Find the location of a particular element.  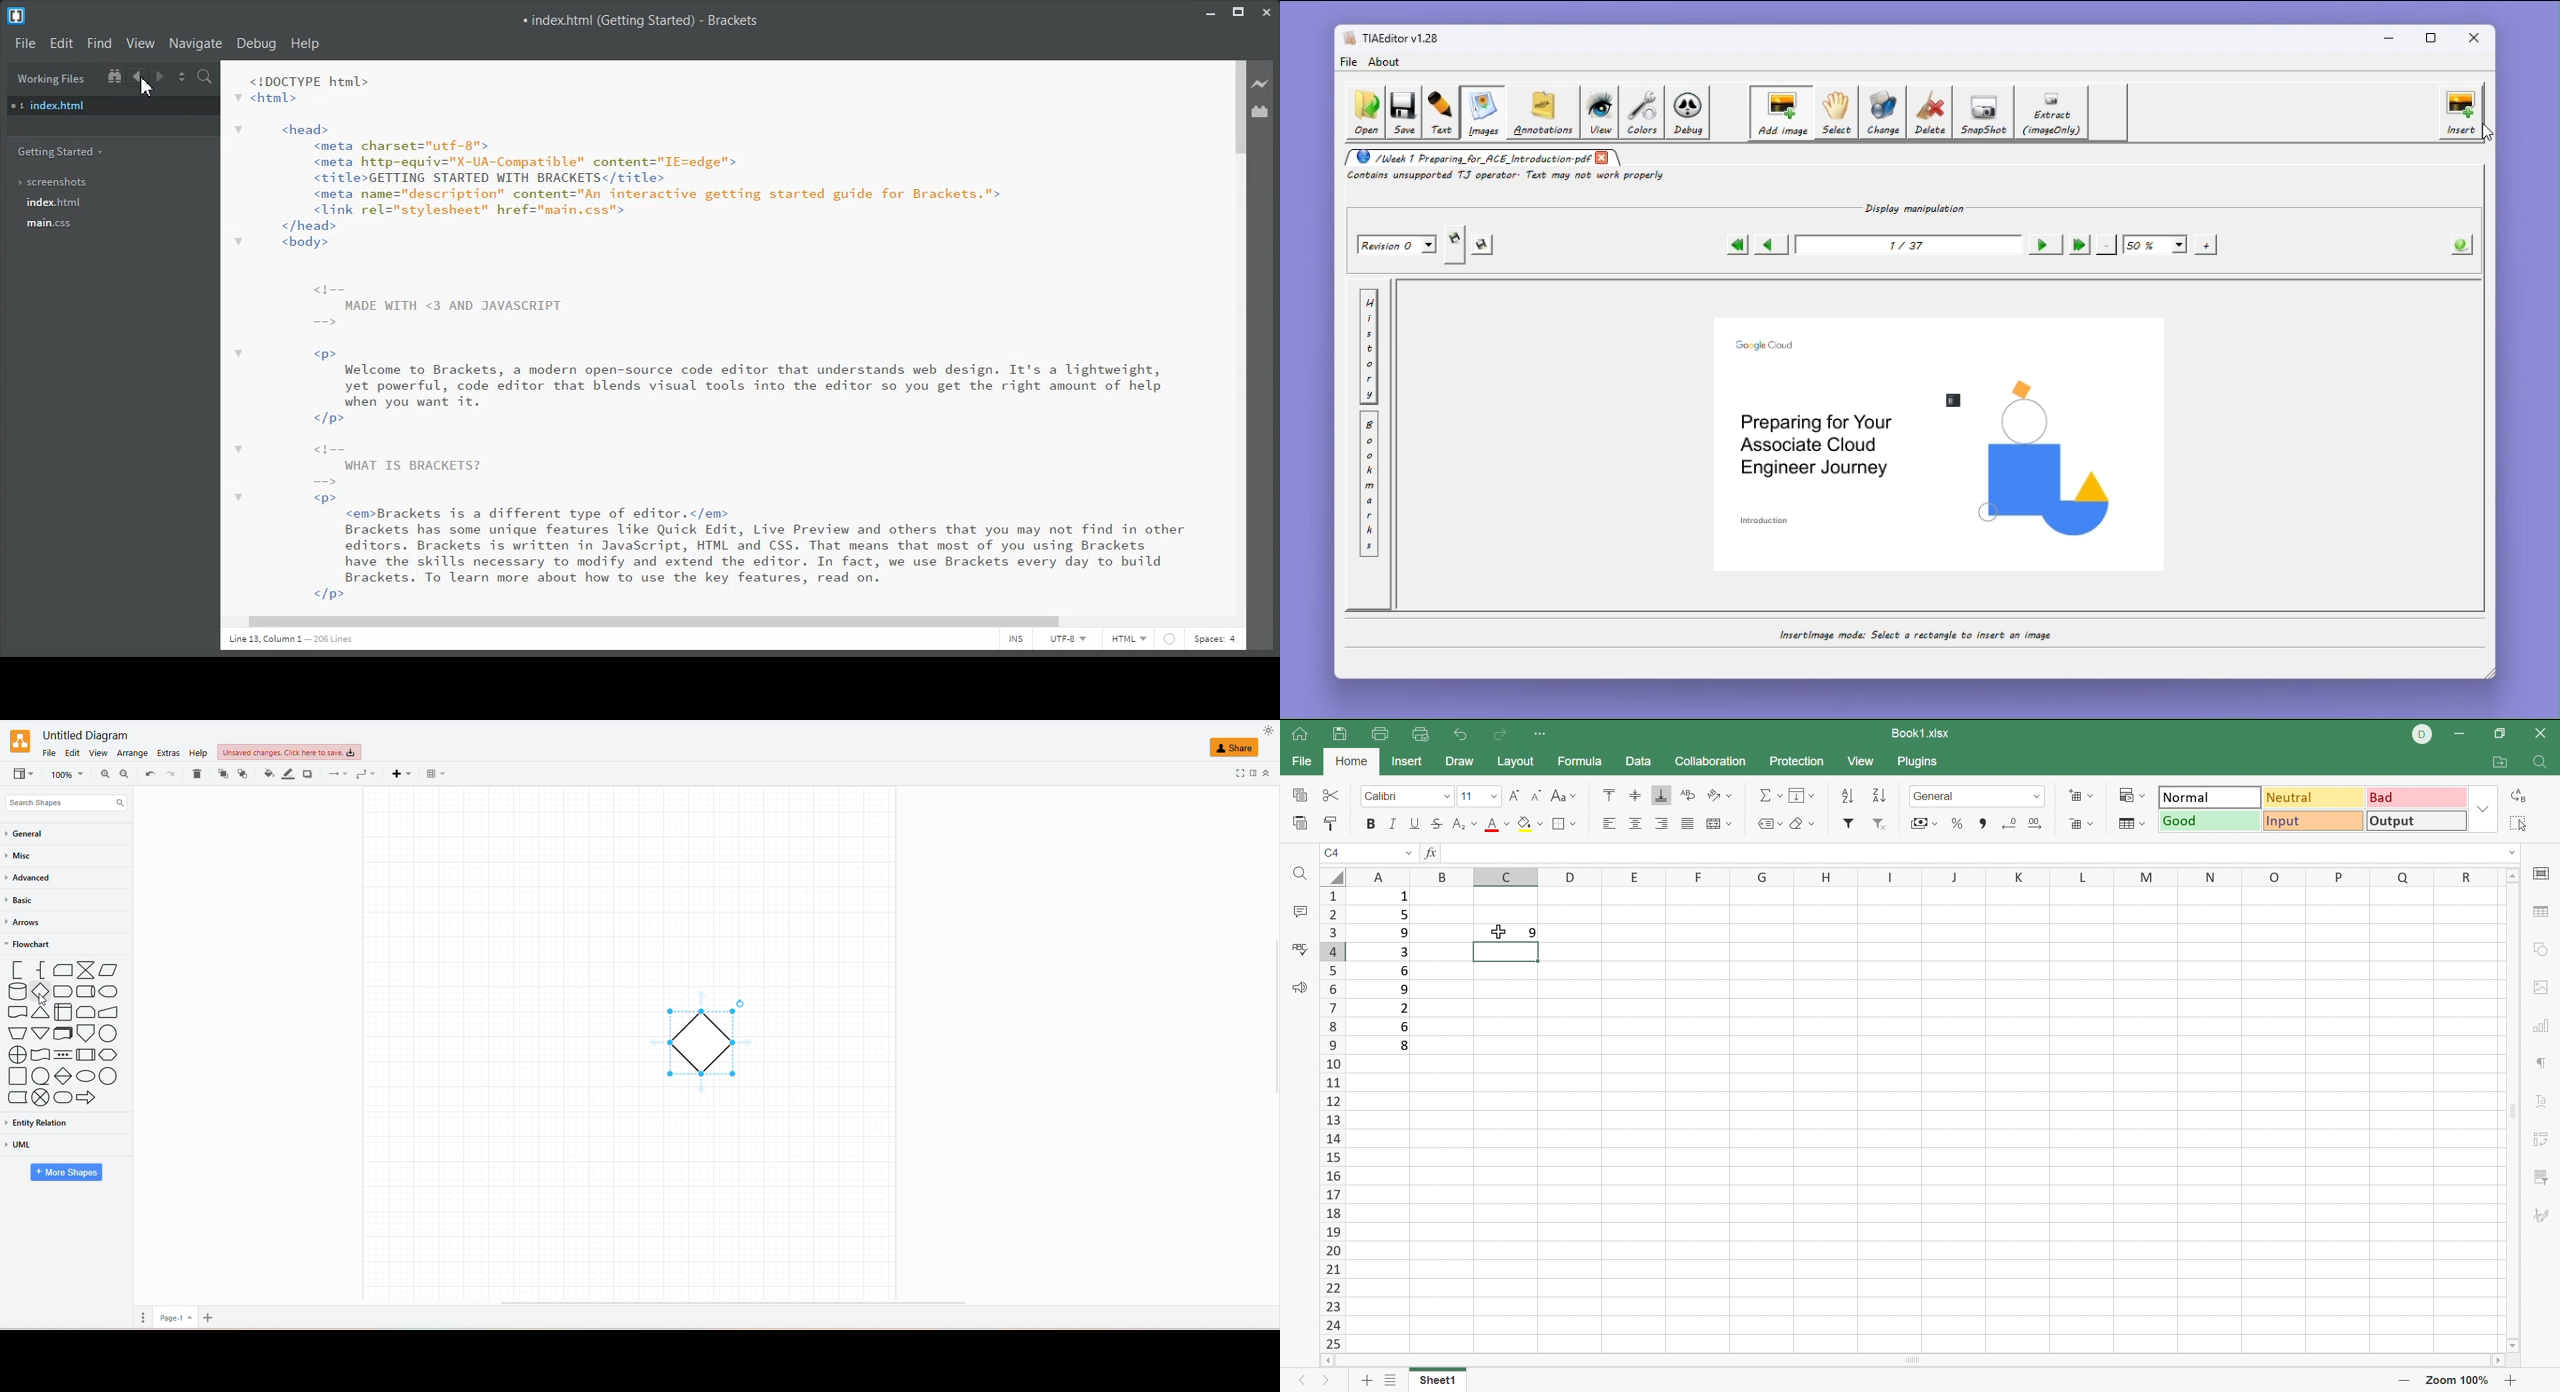

View is located at coordinates (141, 43).